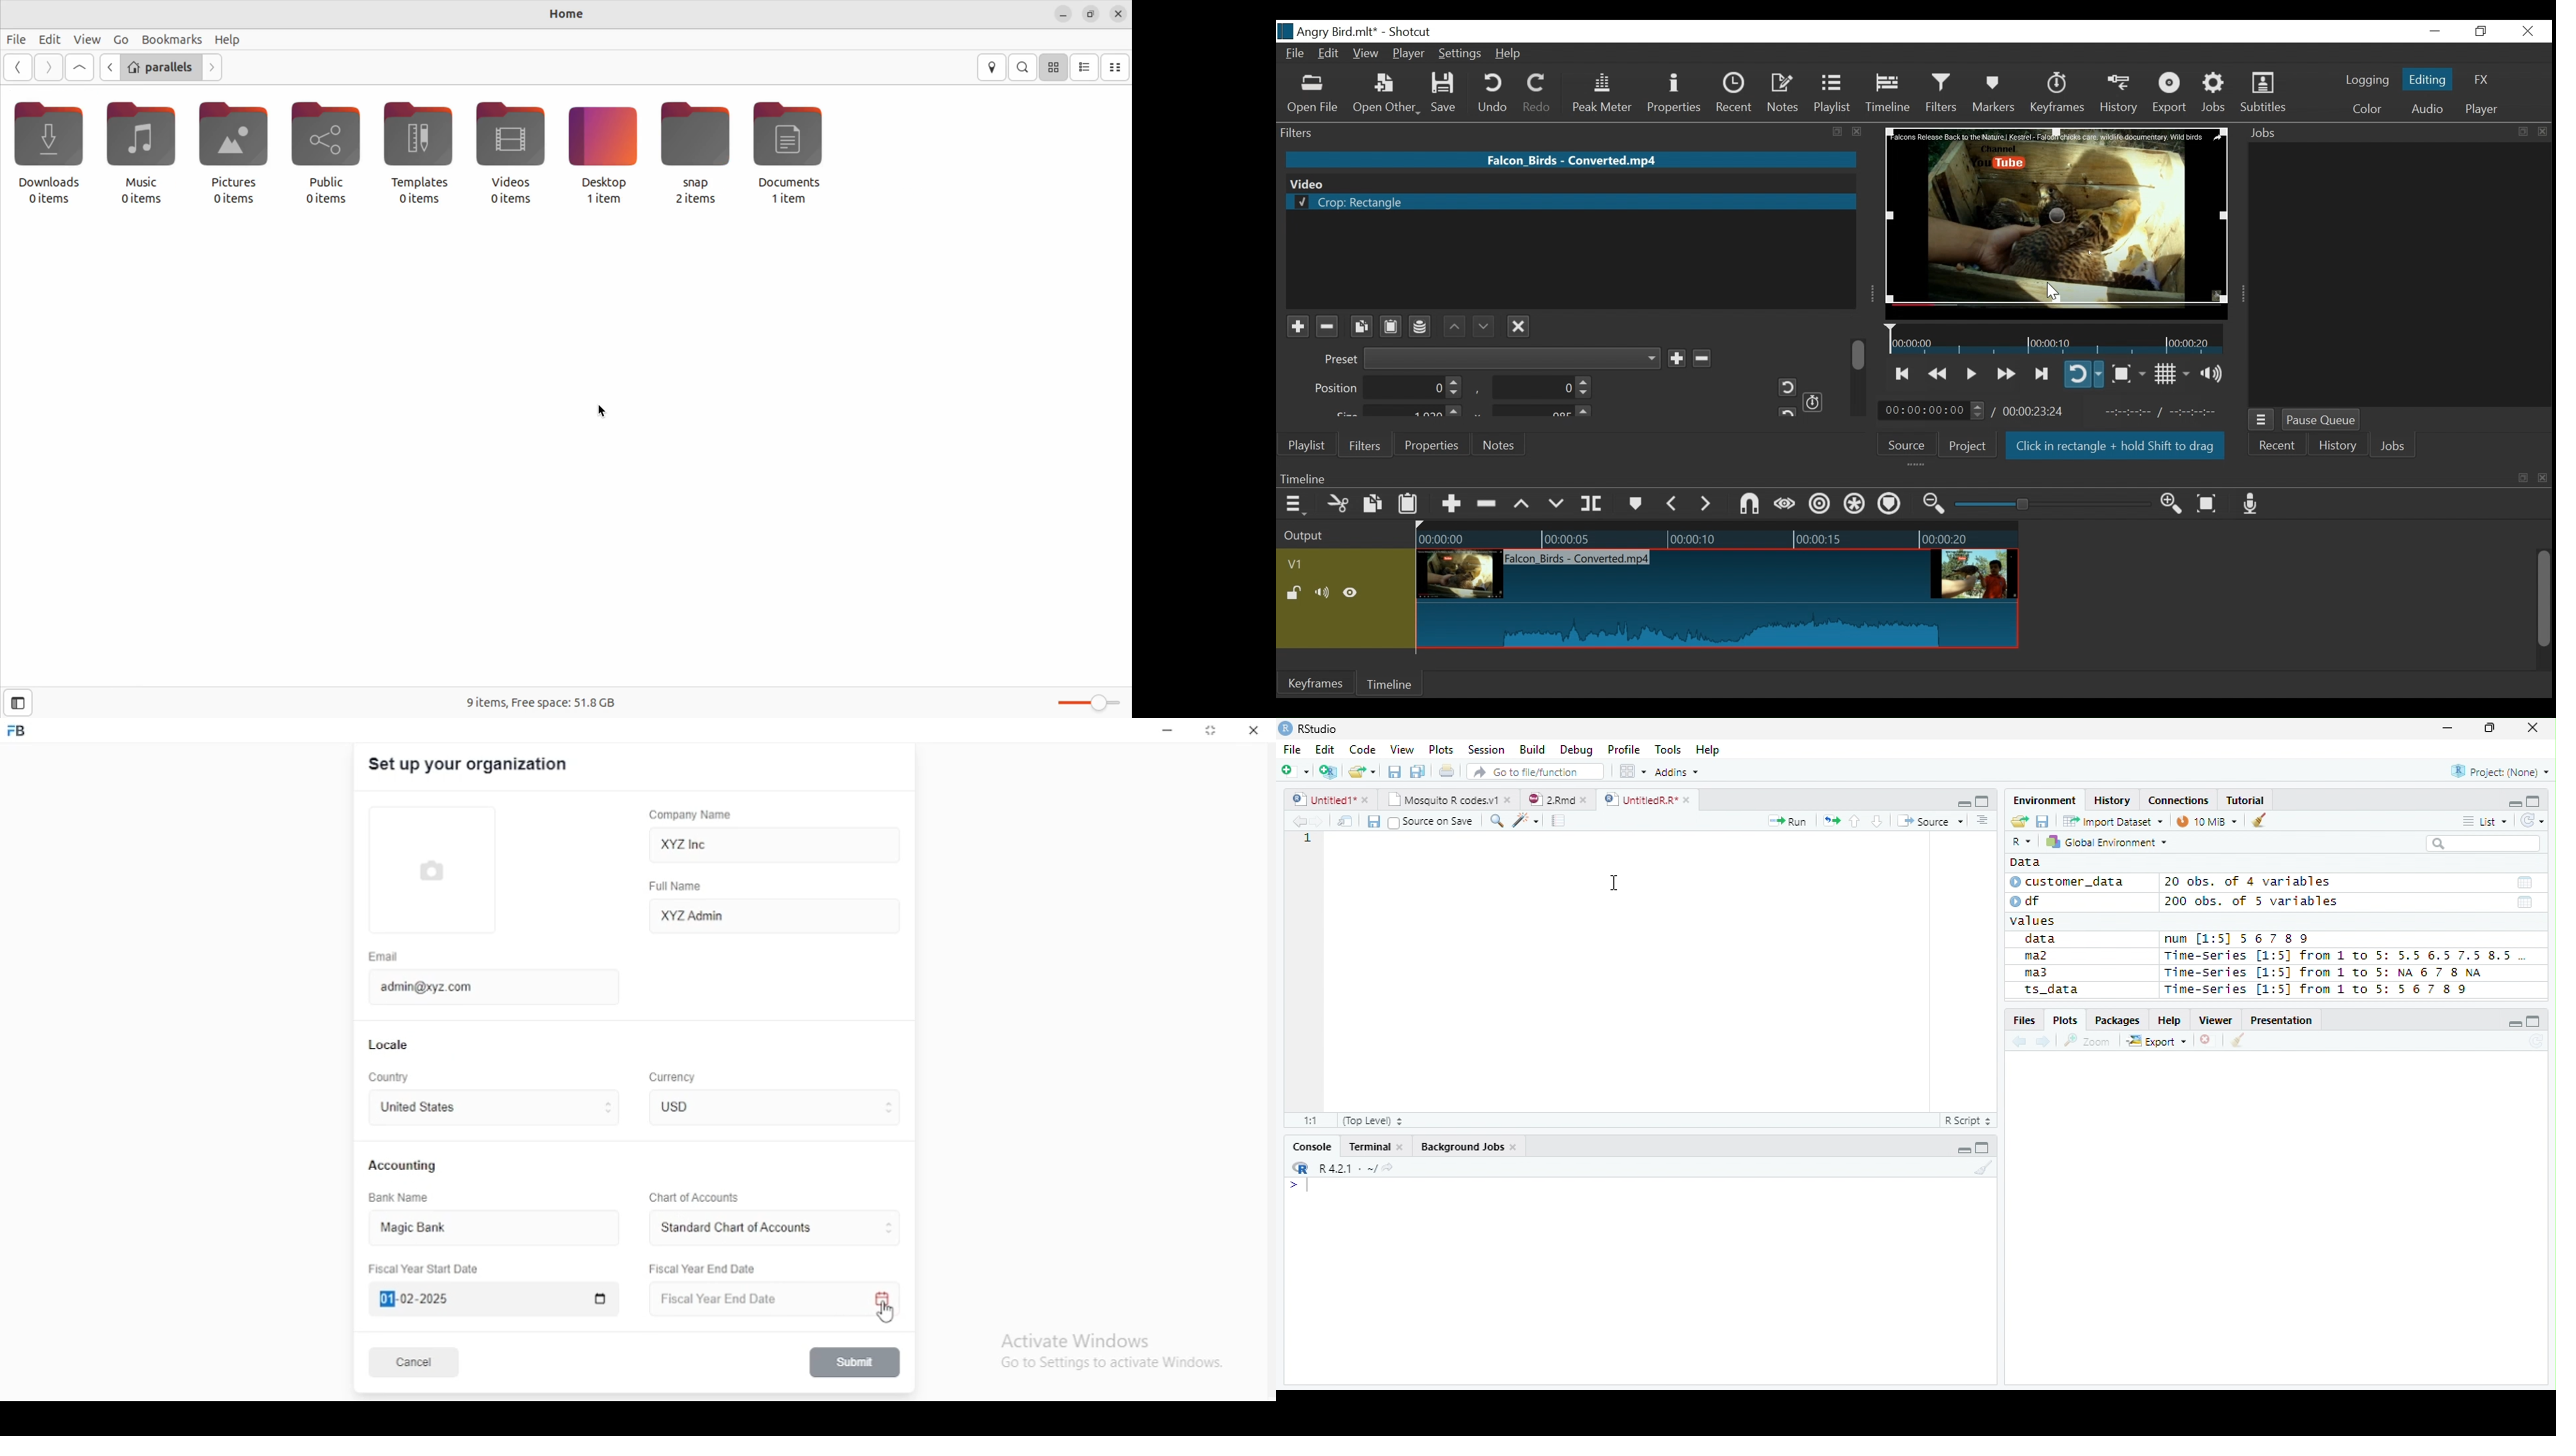  I want to click on submit, so click(857, 1362).